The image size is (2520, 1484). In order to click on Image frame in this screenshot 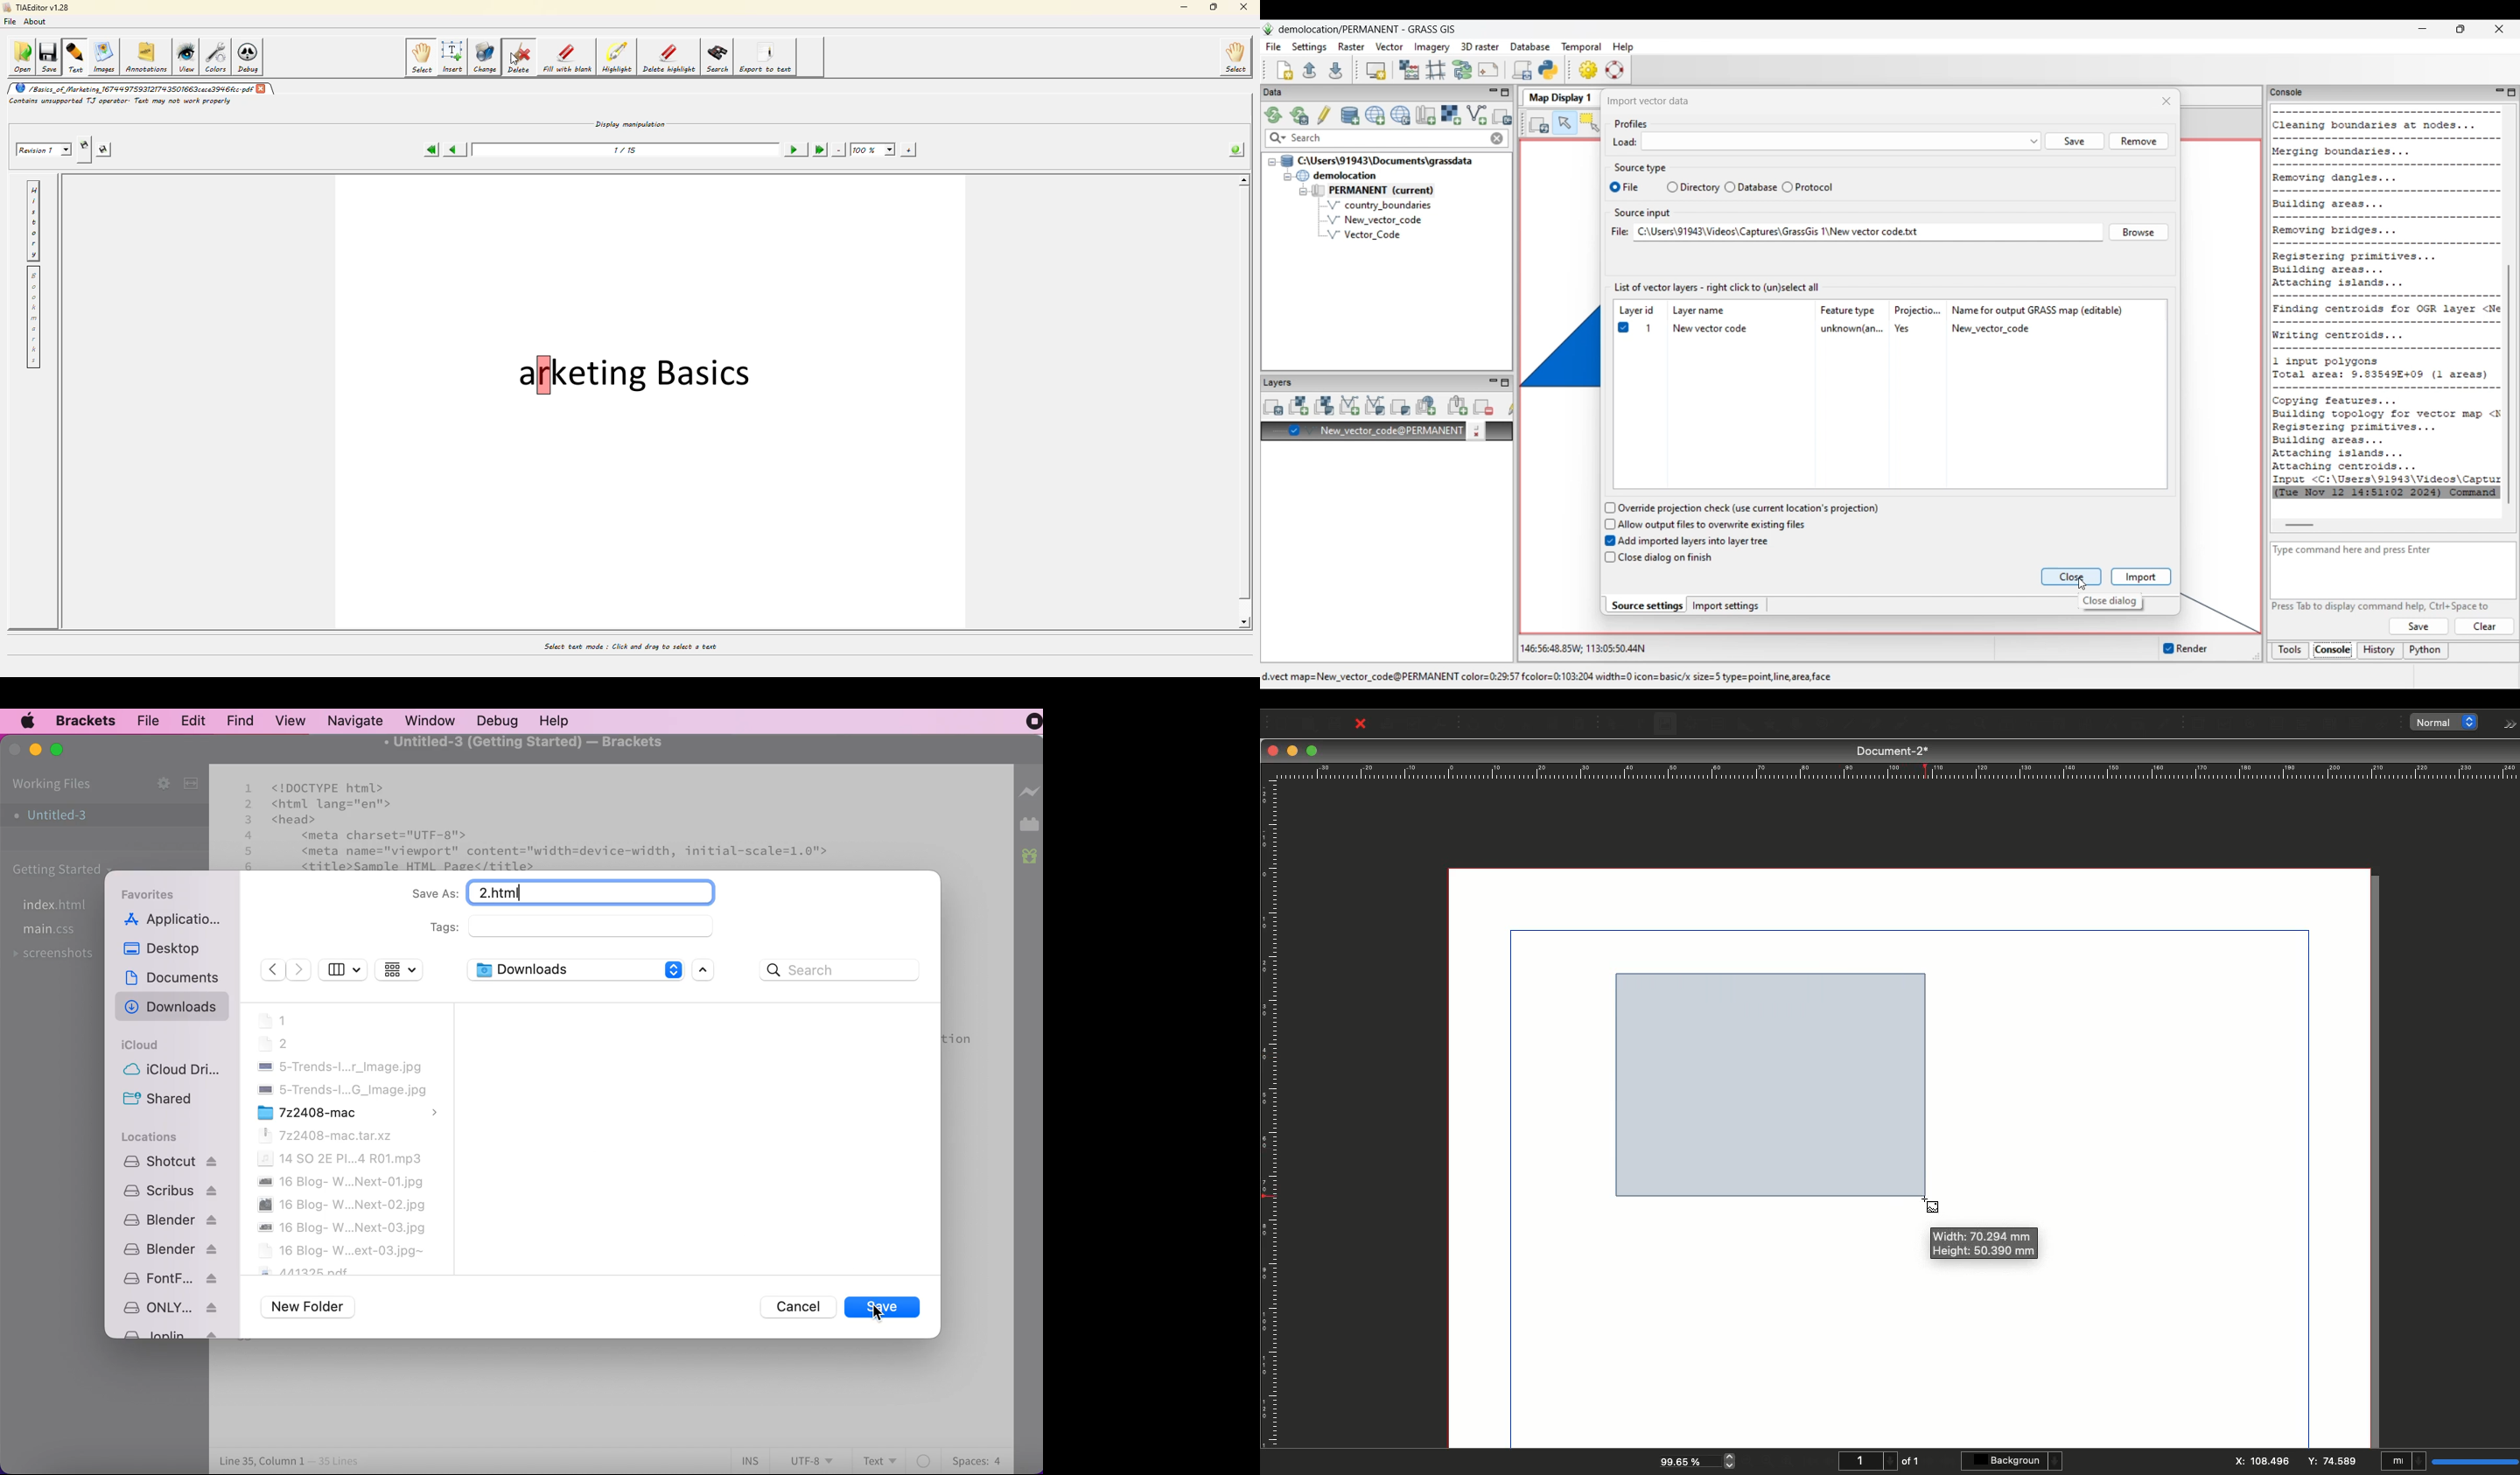, I will do `click(1668, 726)`.